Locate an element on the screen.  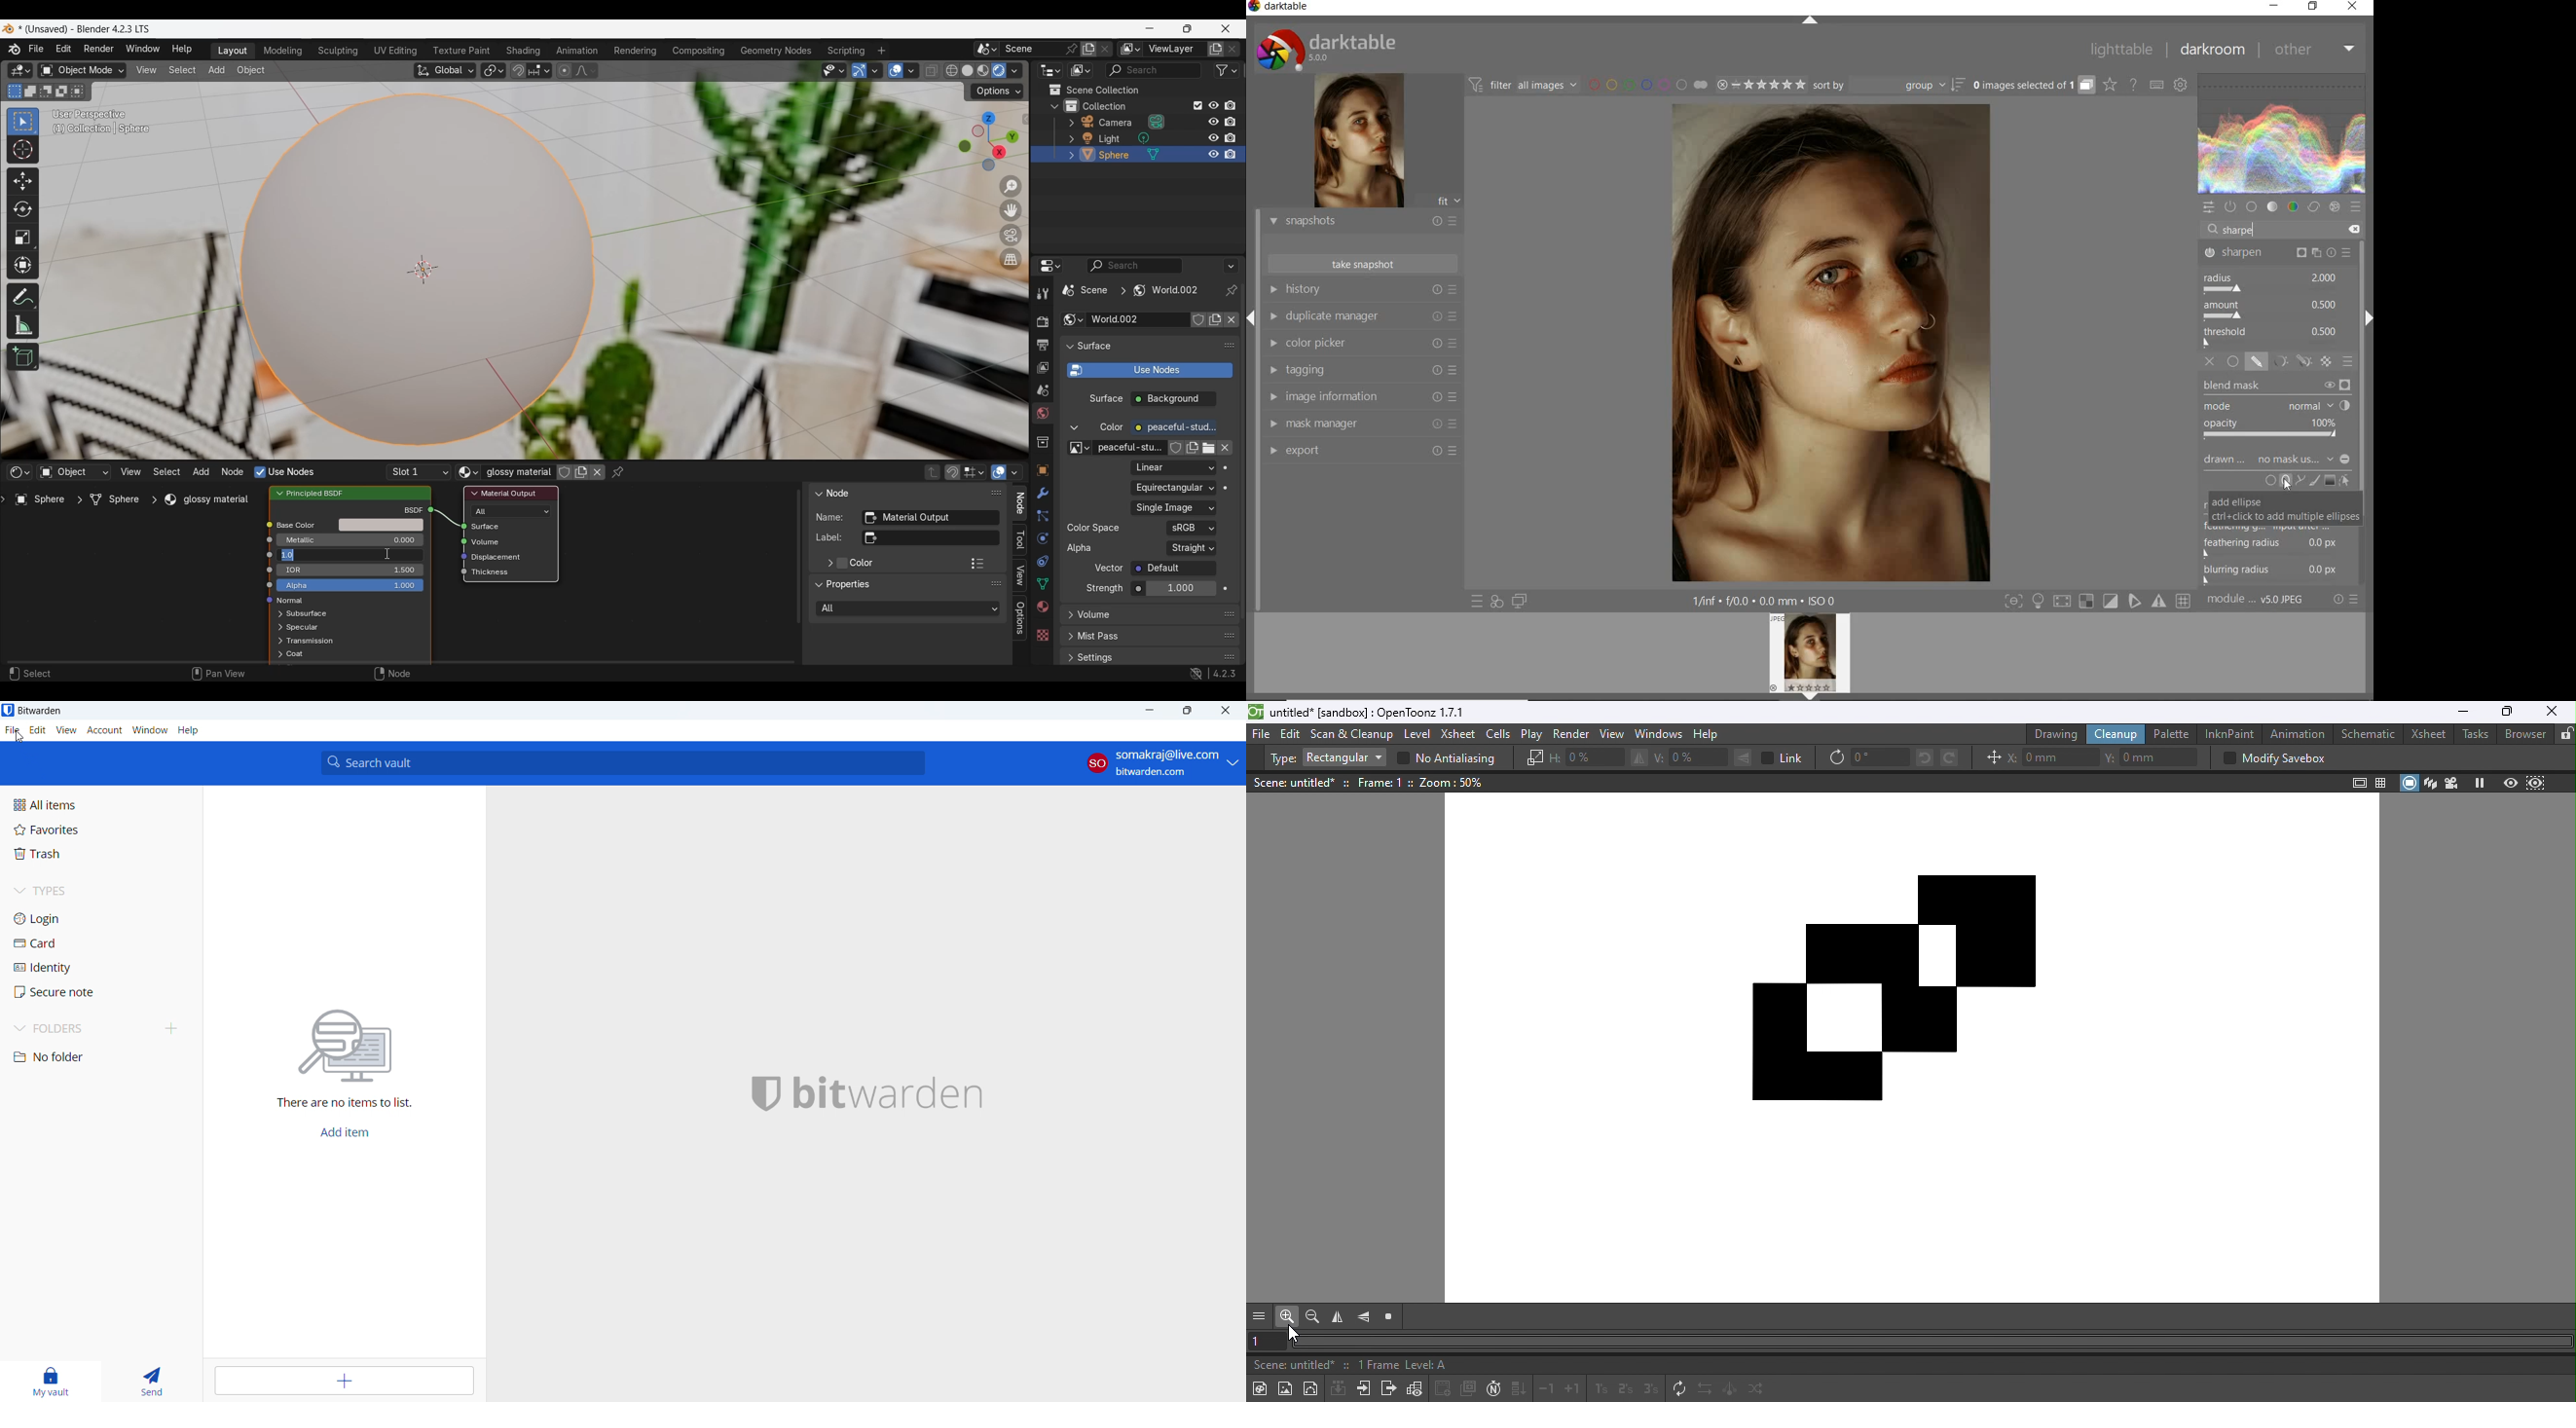
View layer properties is located at coordinates (1042, 368).